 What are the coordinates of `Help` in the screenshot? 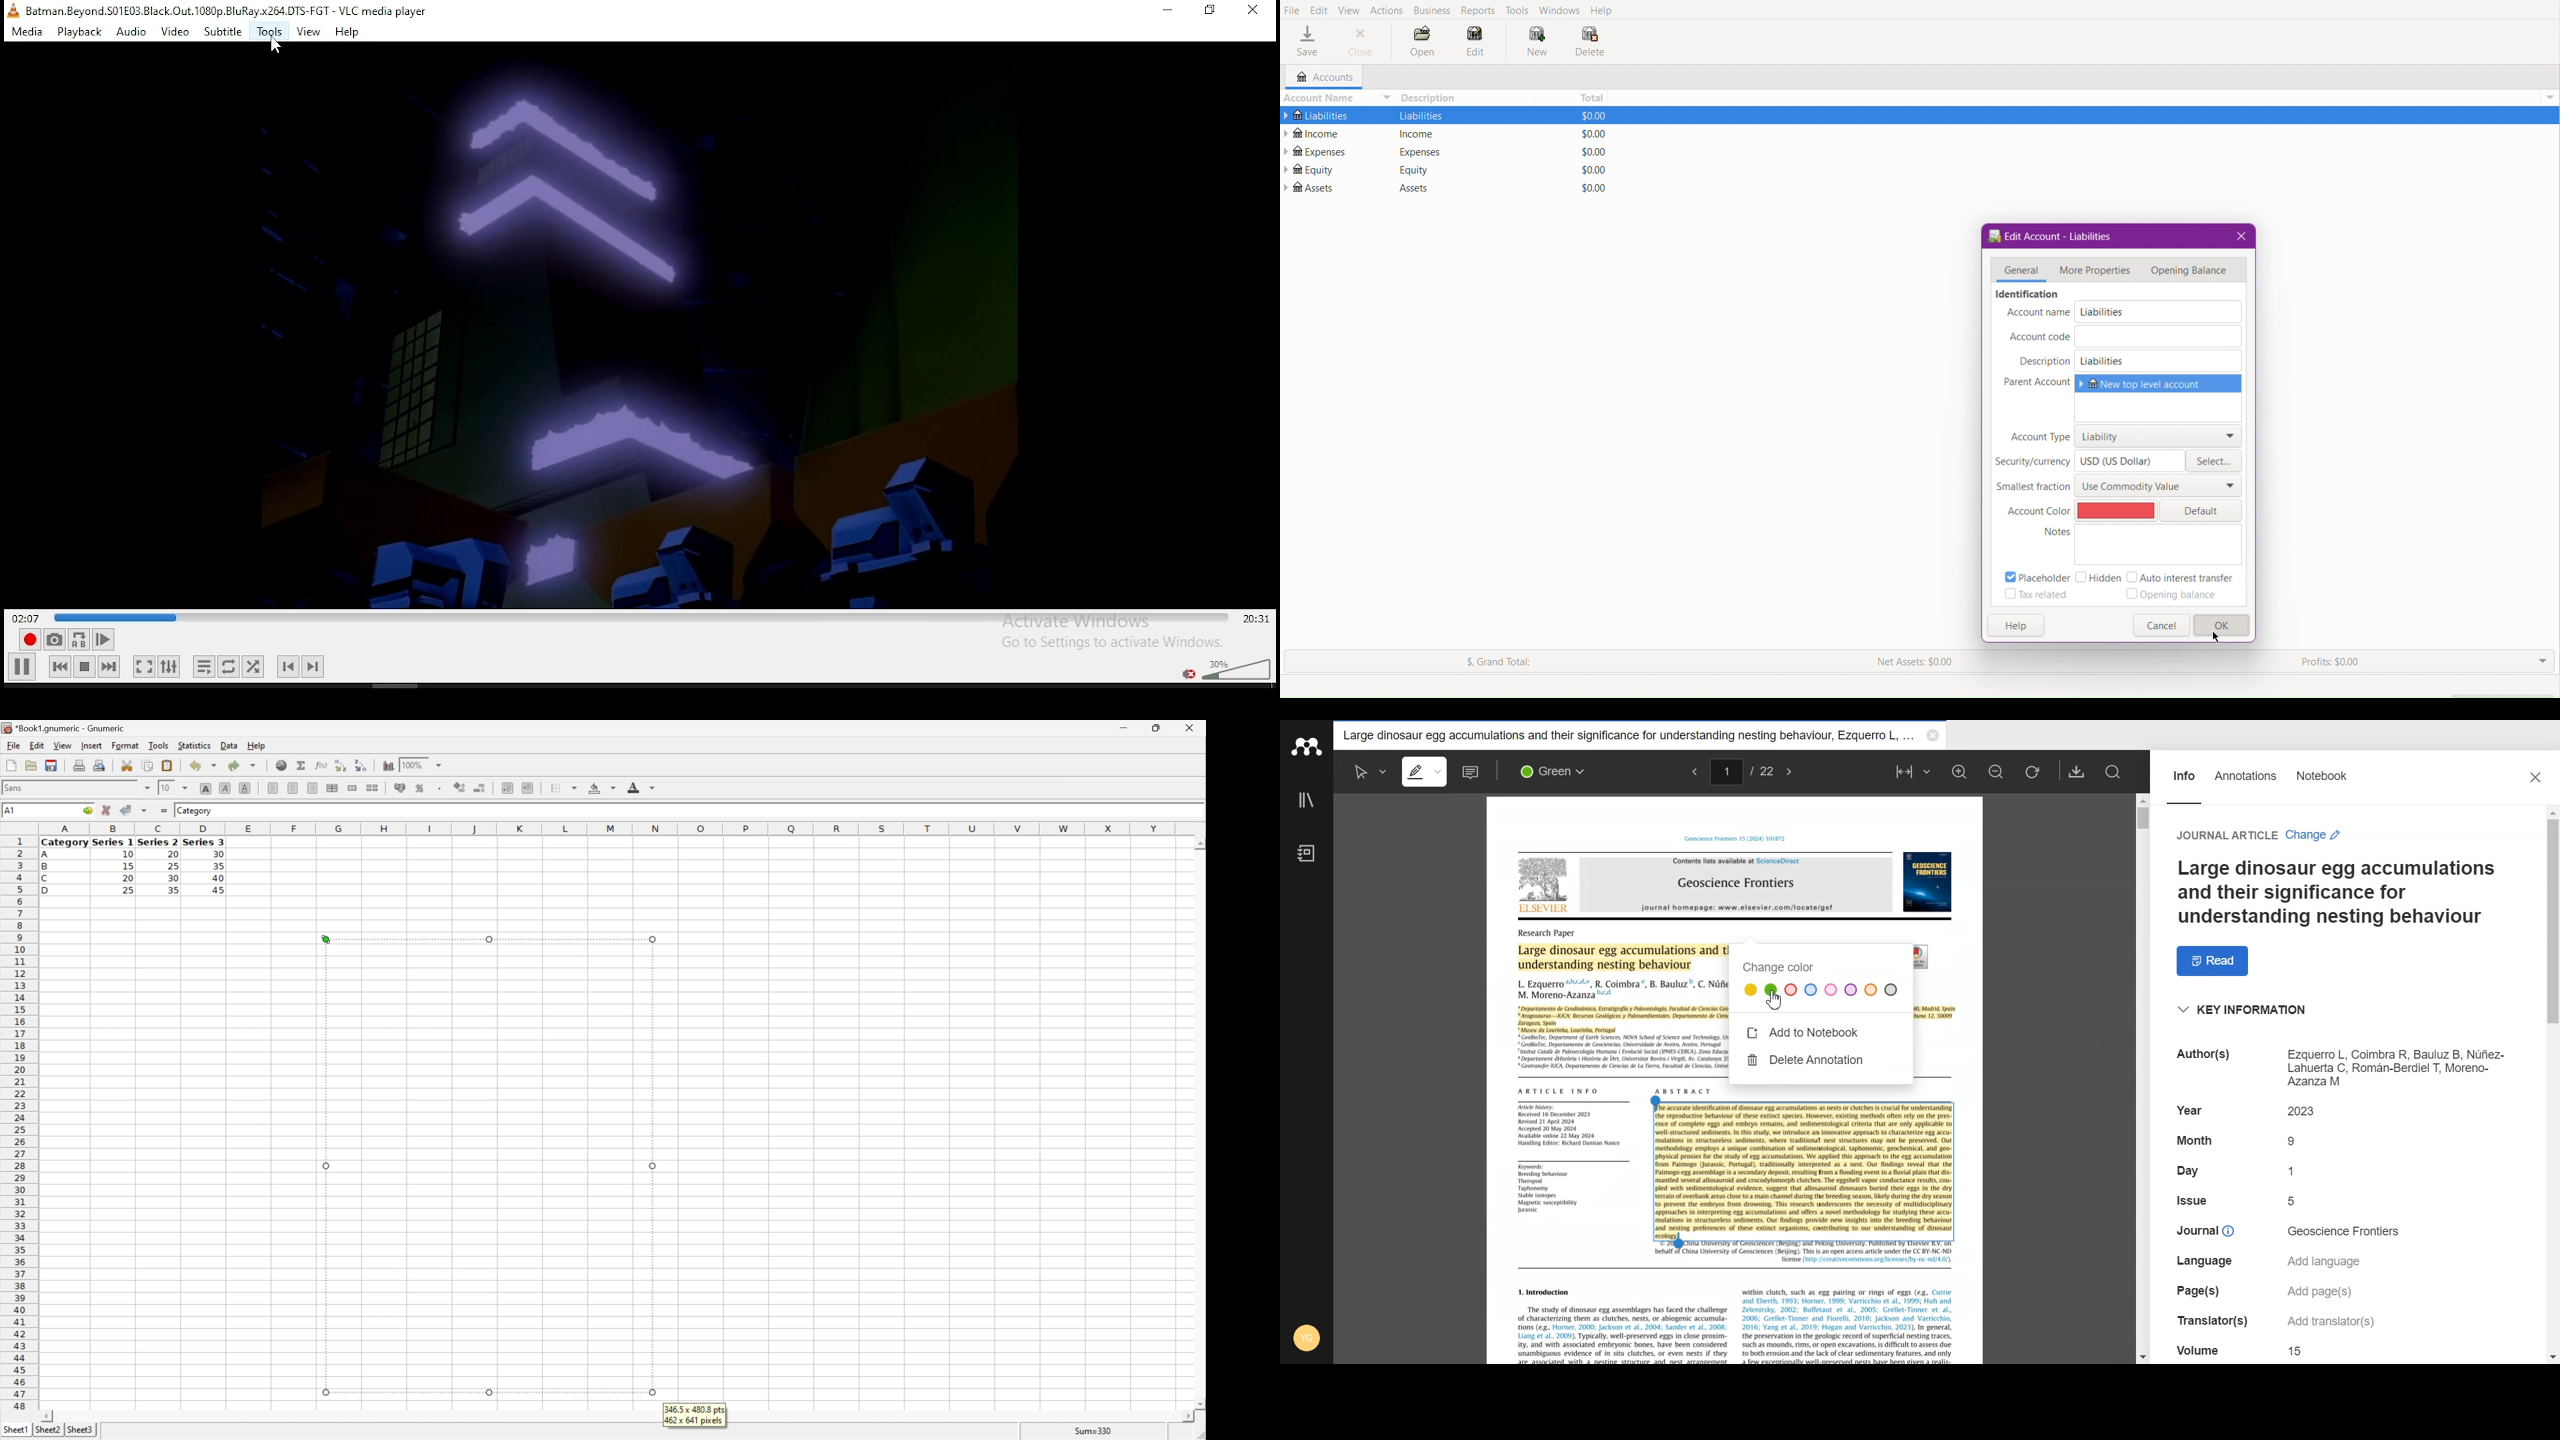 It's located at (1604, 11).